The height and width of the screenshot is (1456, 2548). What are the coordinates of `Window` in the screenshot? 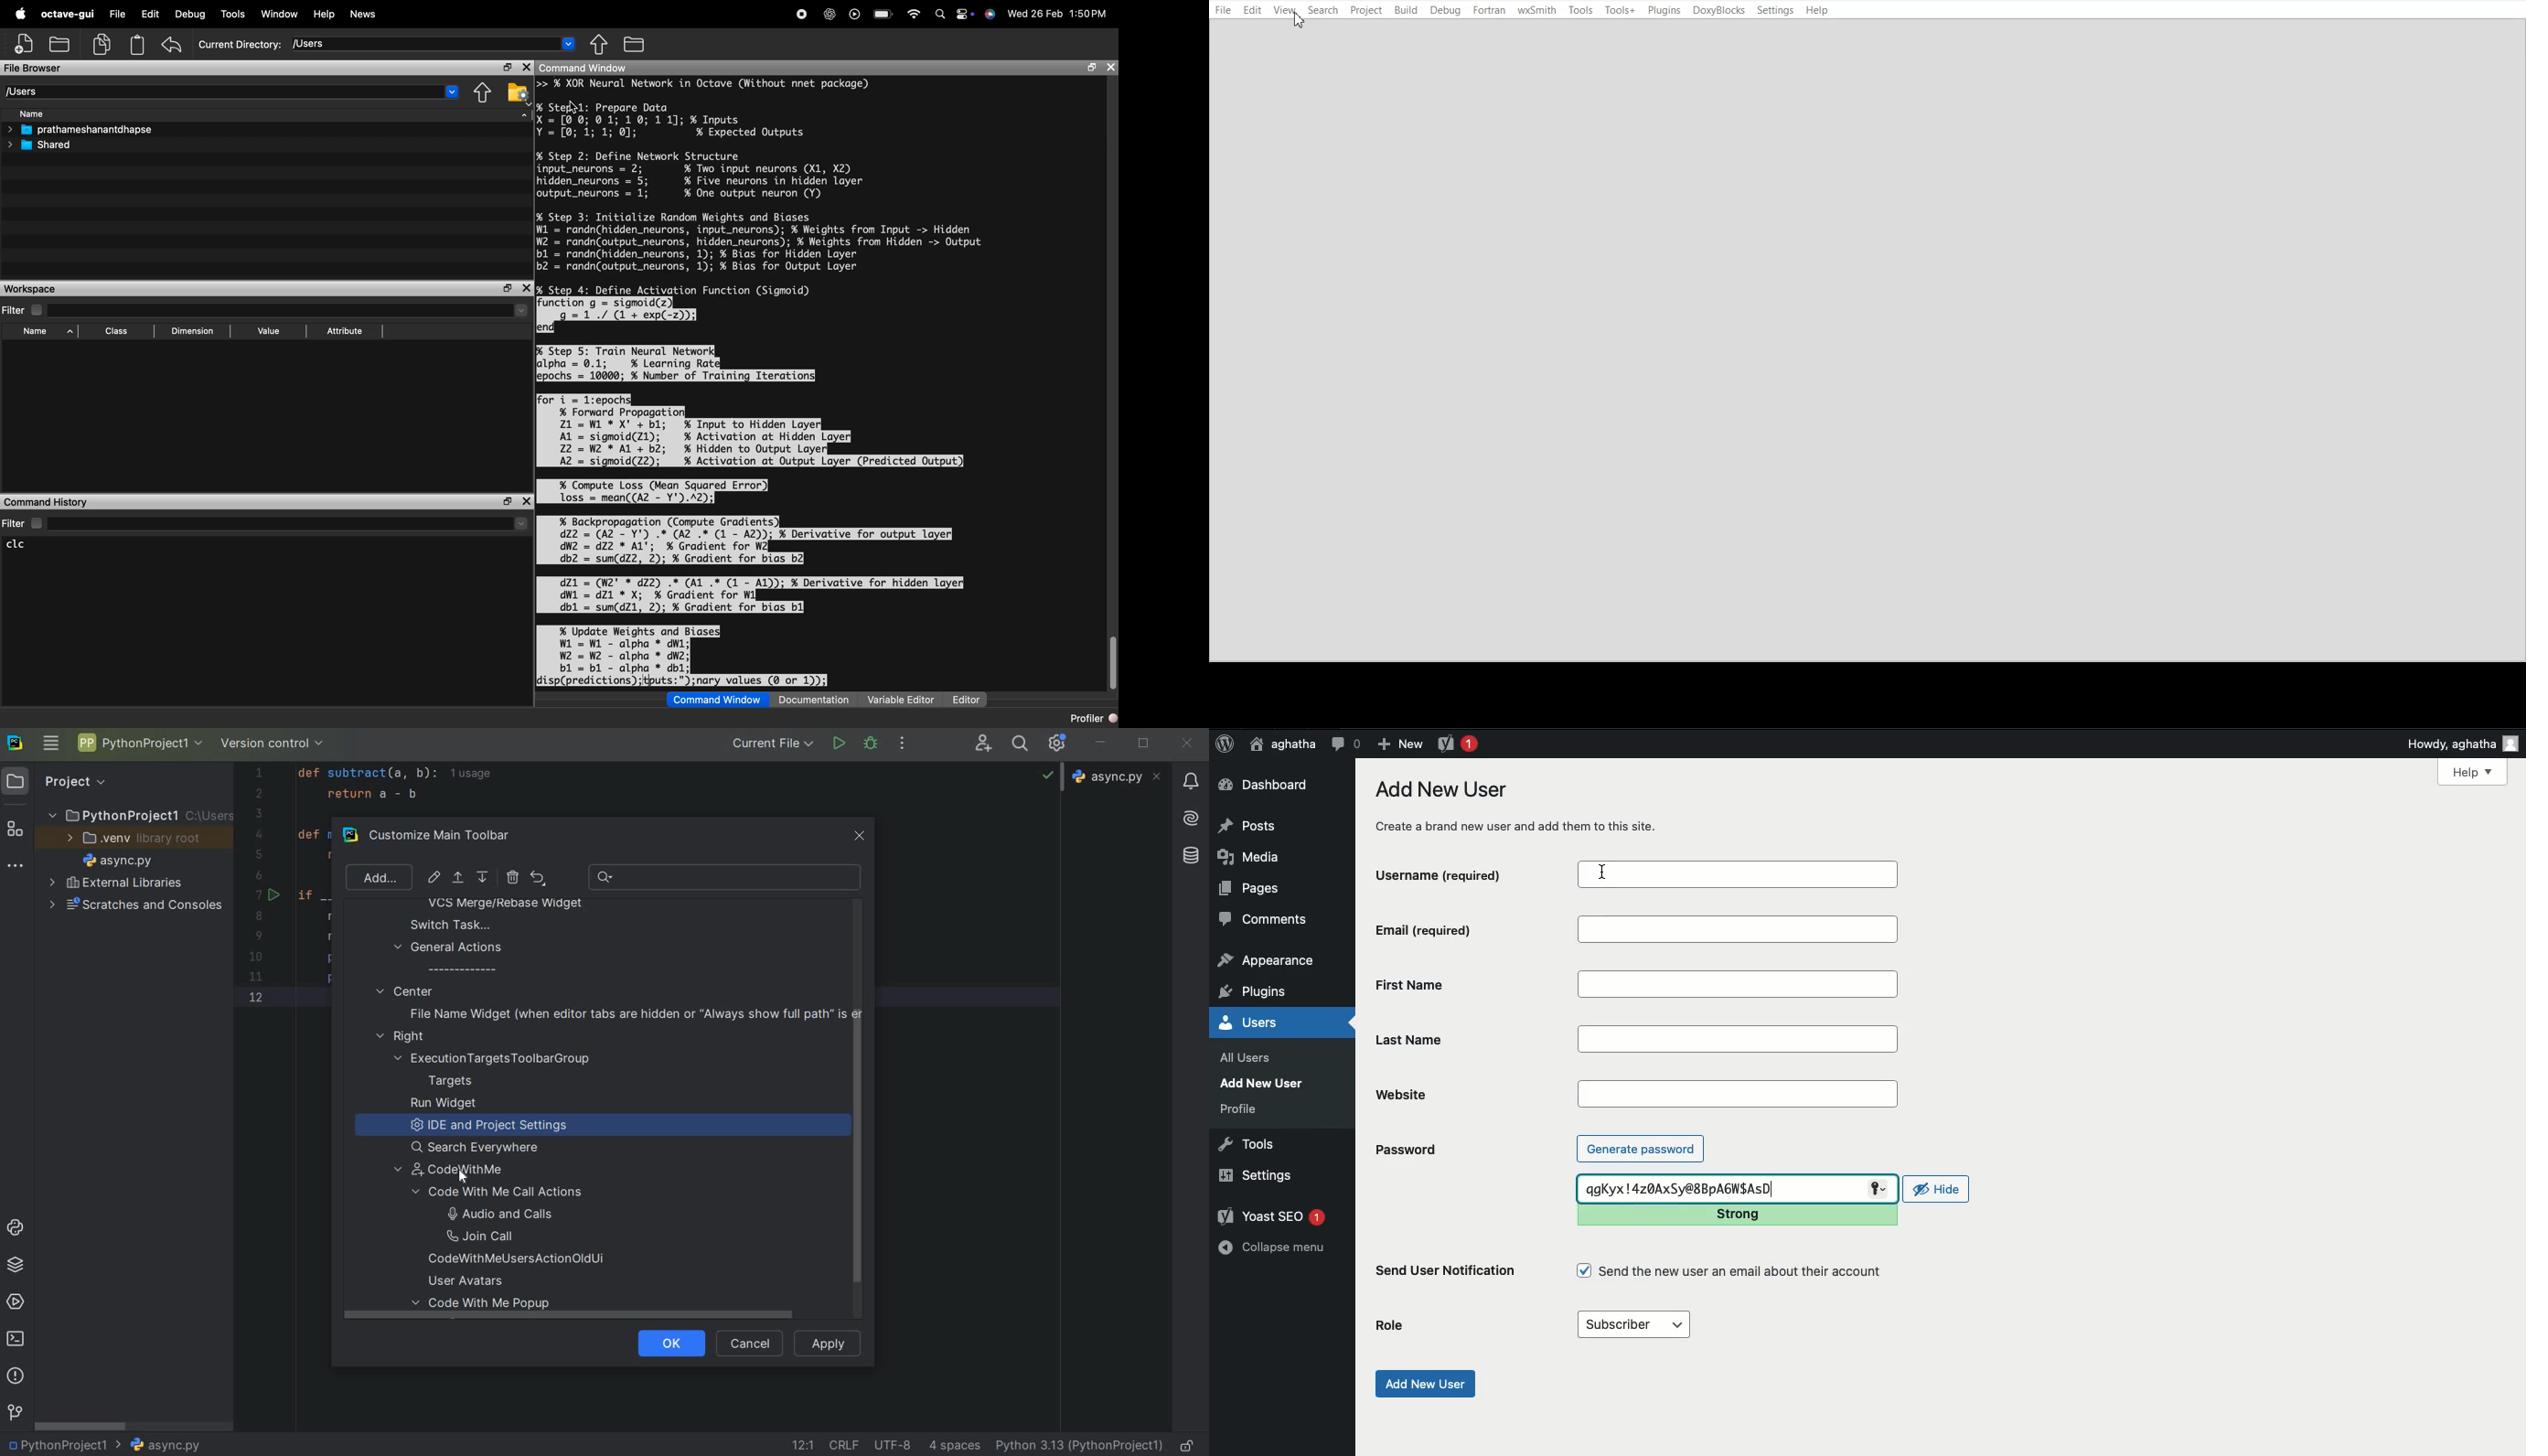 It's located at (280, 14).